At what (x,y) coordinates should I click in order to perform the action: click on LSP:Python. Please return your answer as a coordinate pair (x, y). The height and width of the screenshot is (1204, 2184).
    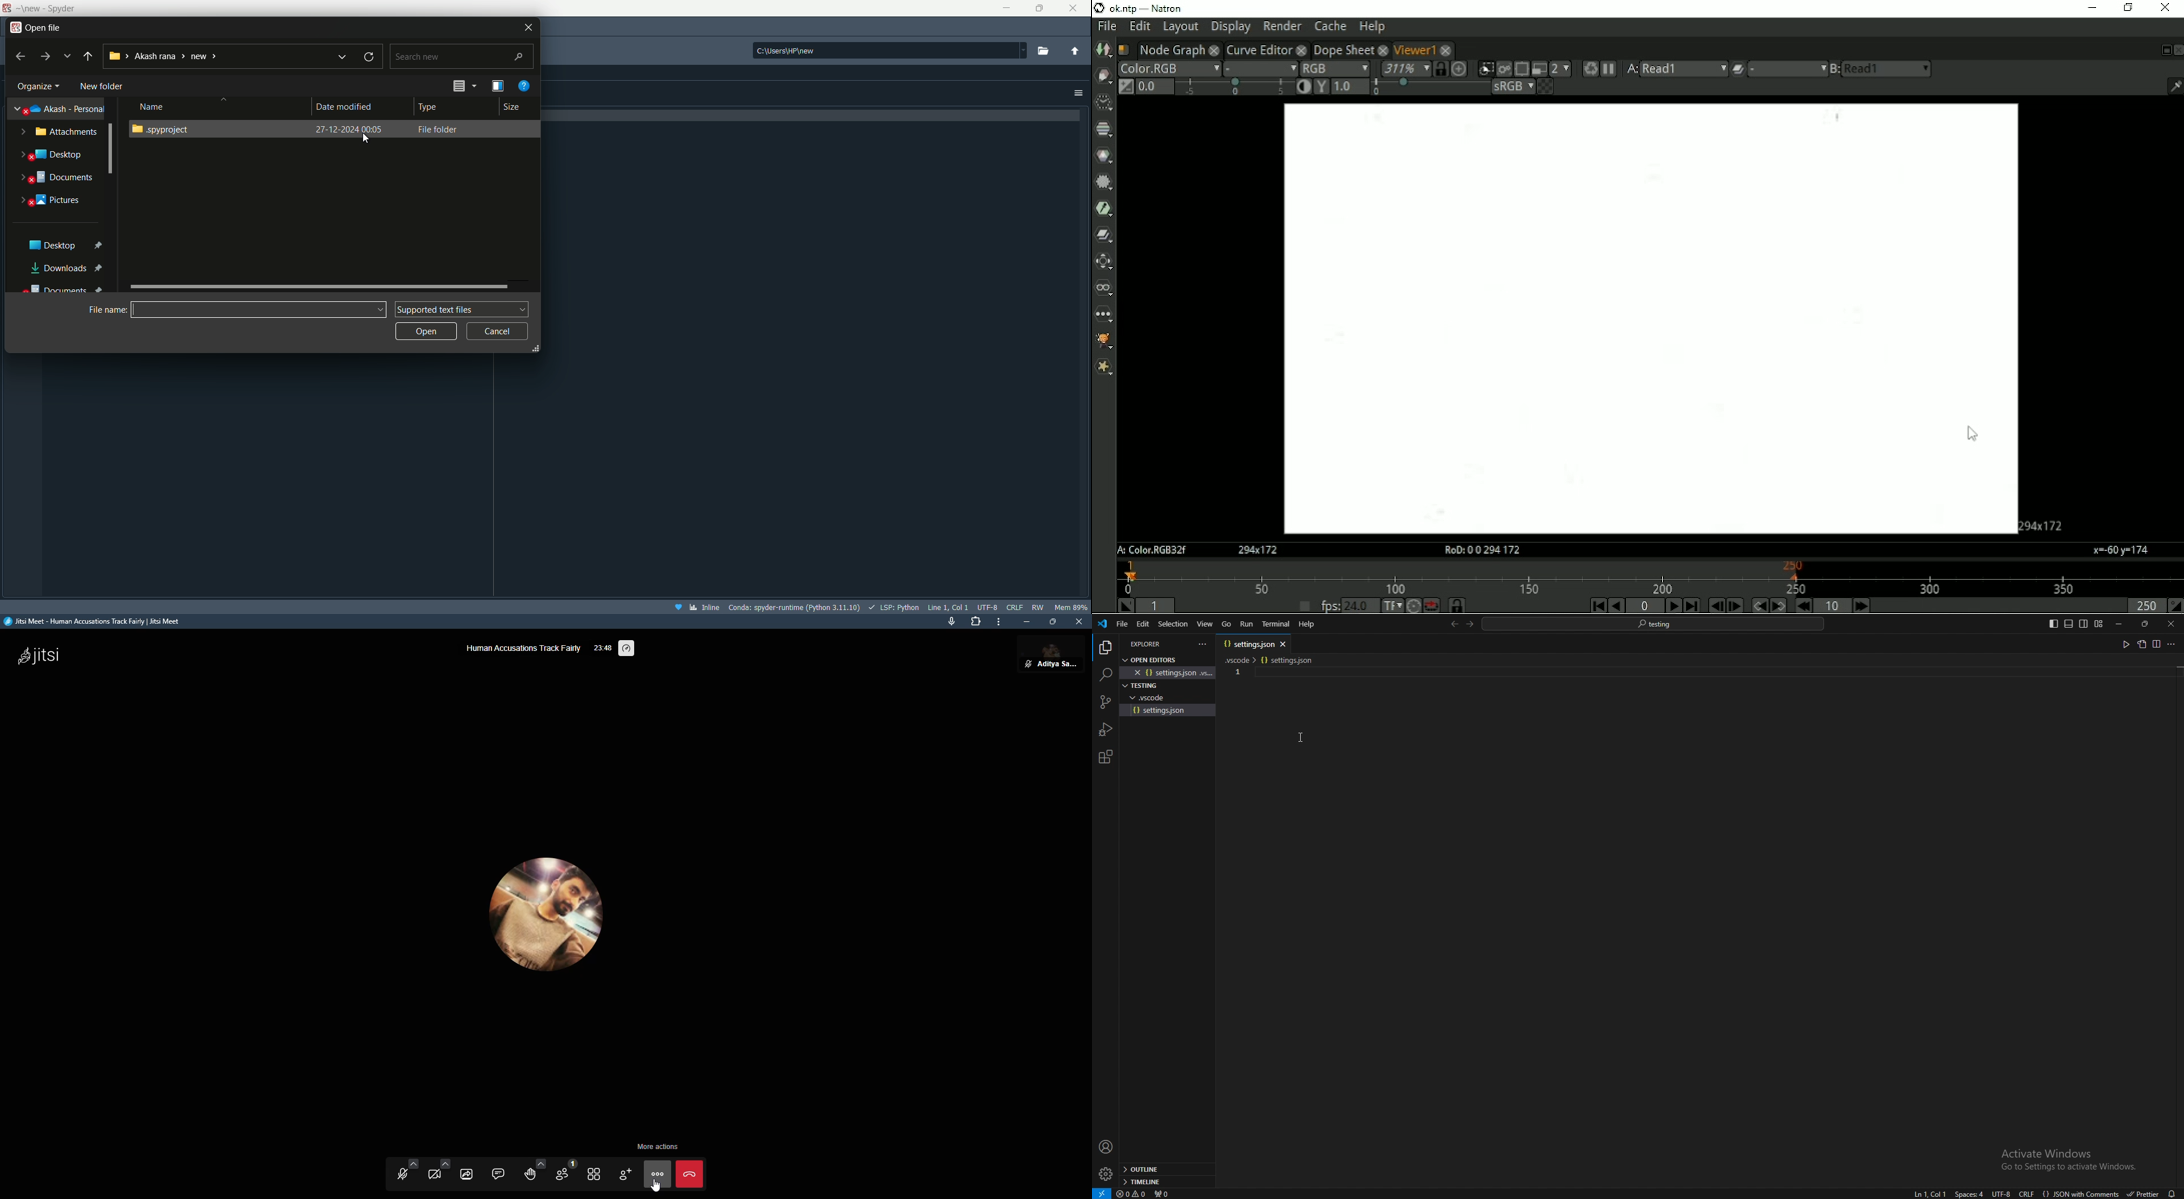
    Looking at the image, I should click on (894, 607).